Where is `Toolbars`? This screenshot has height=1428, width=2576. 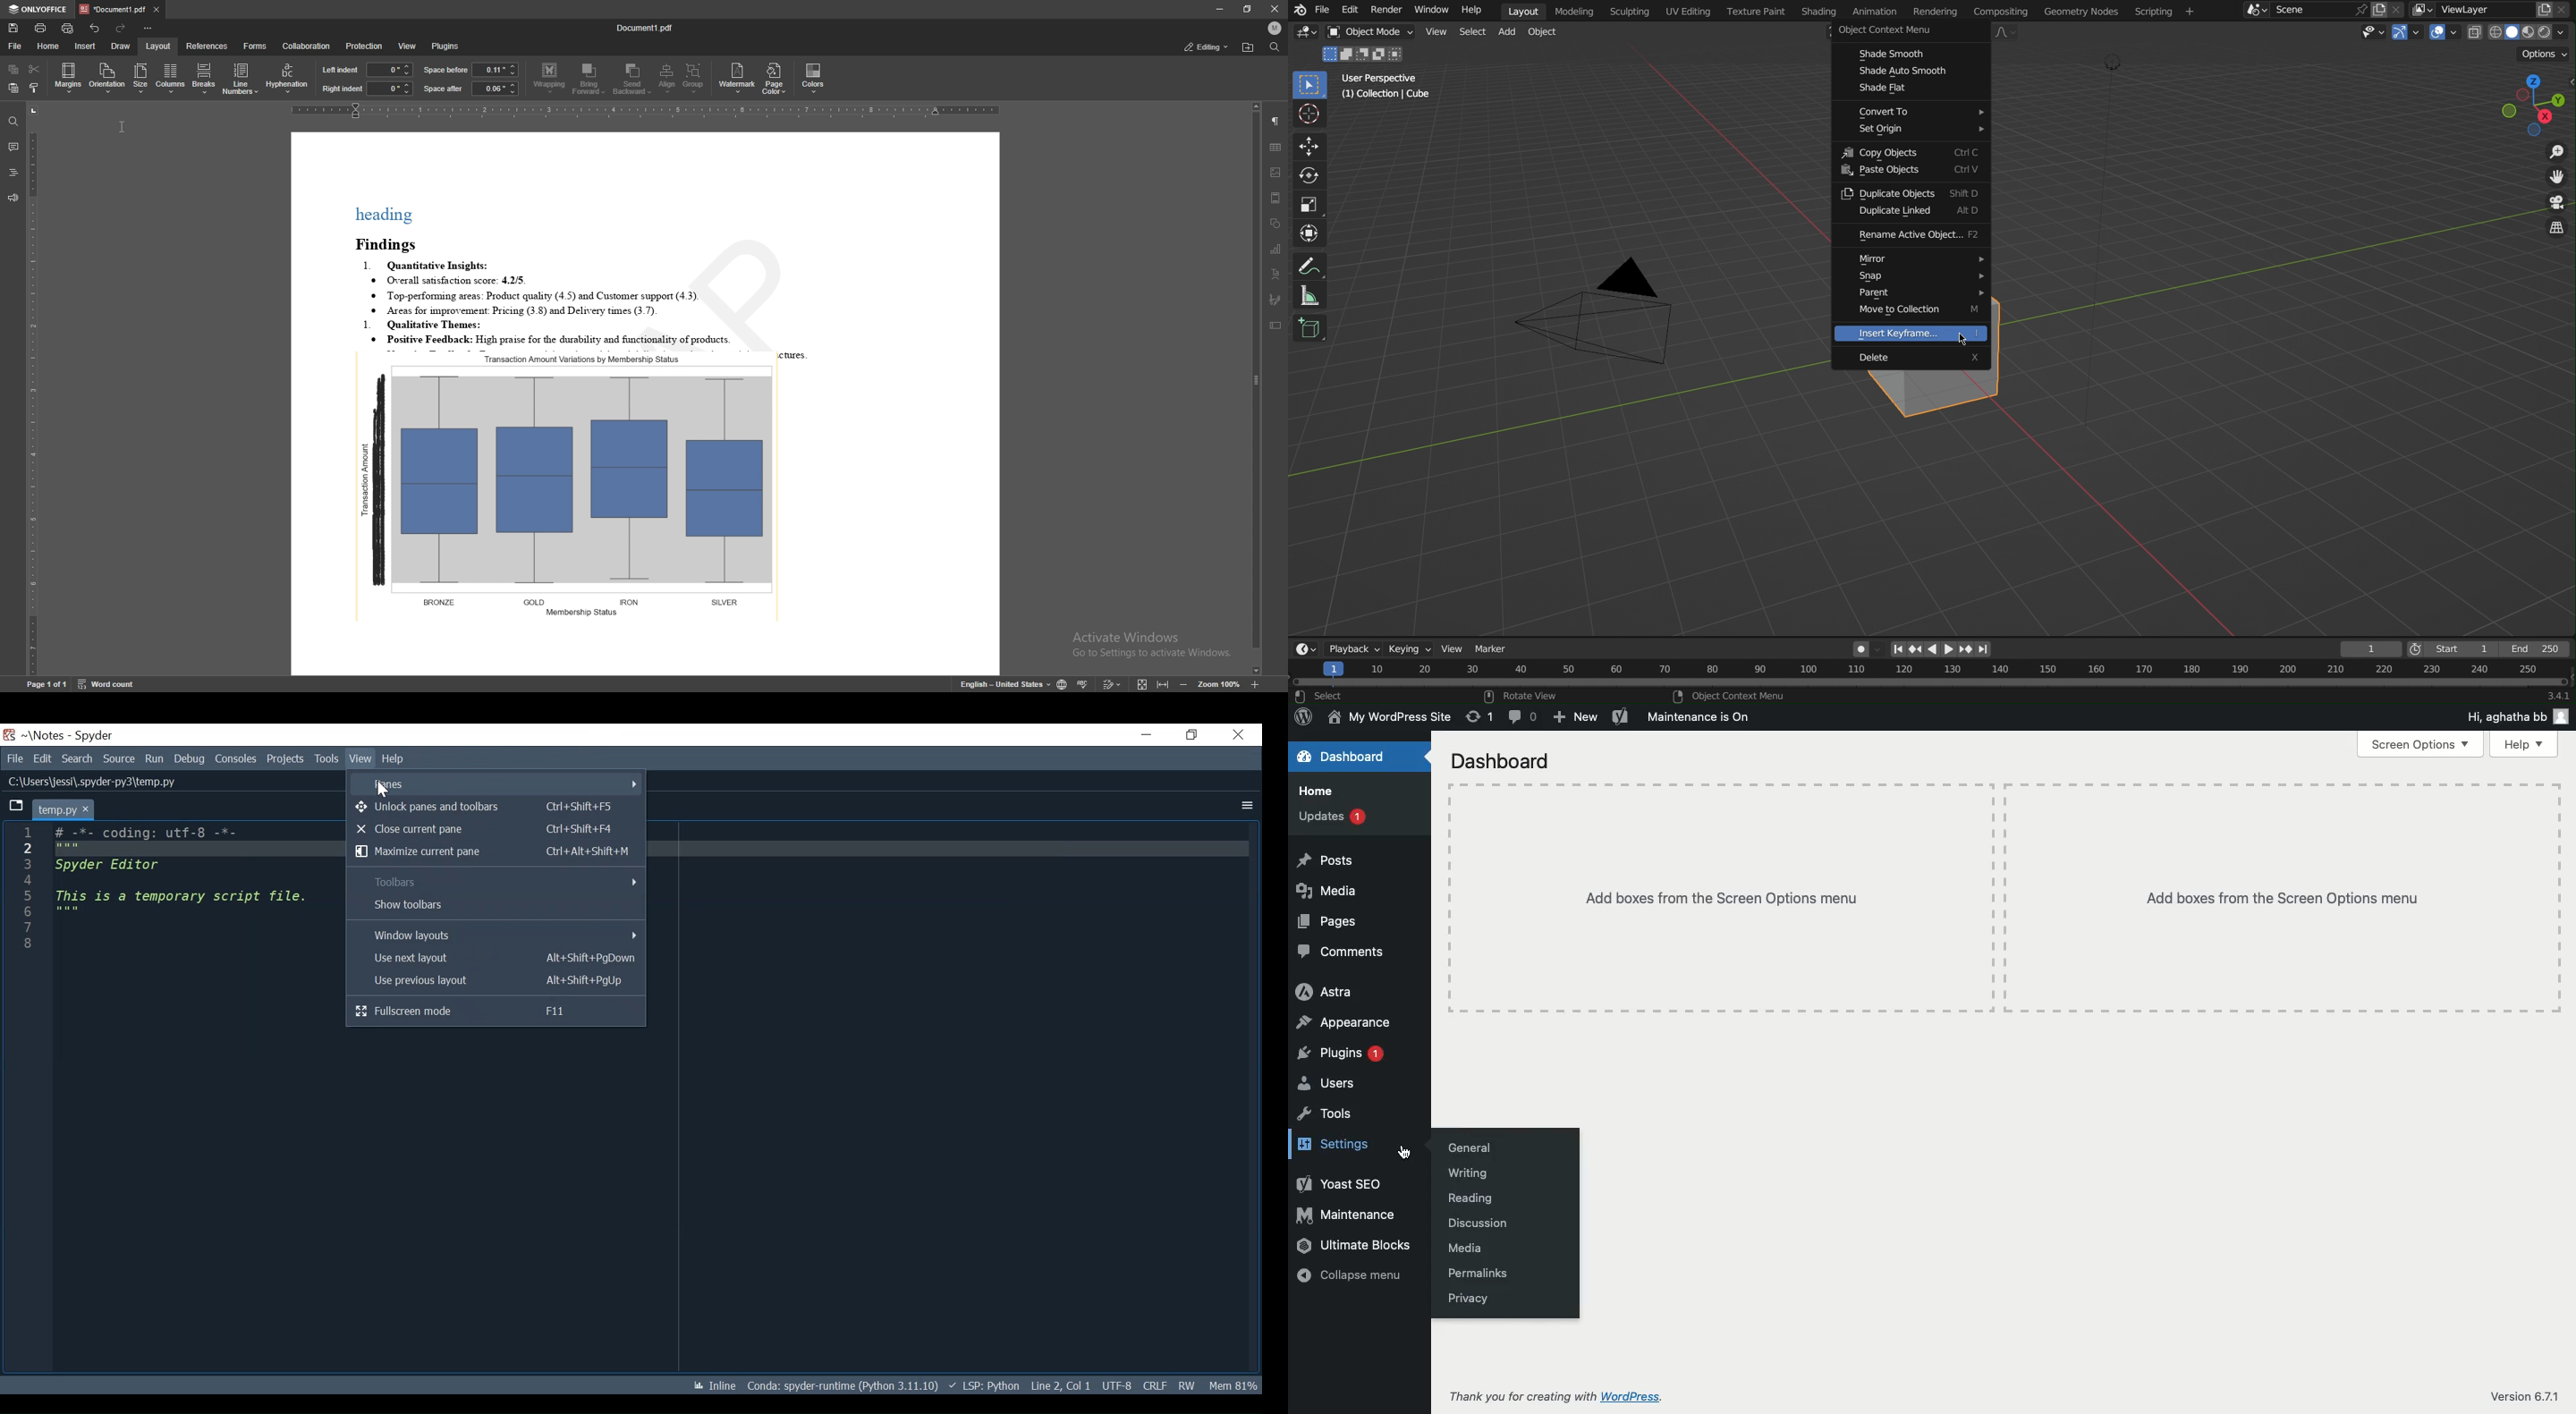
Toolbars is located at coordinates (498, 882).